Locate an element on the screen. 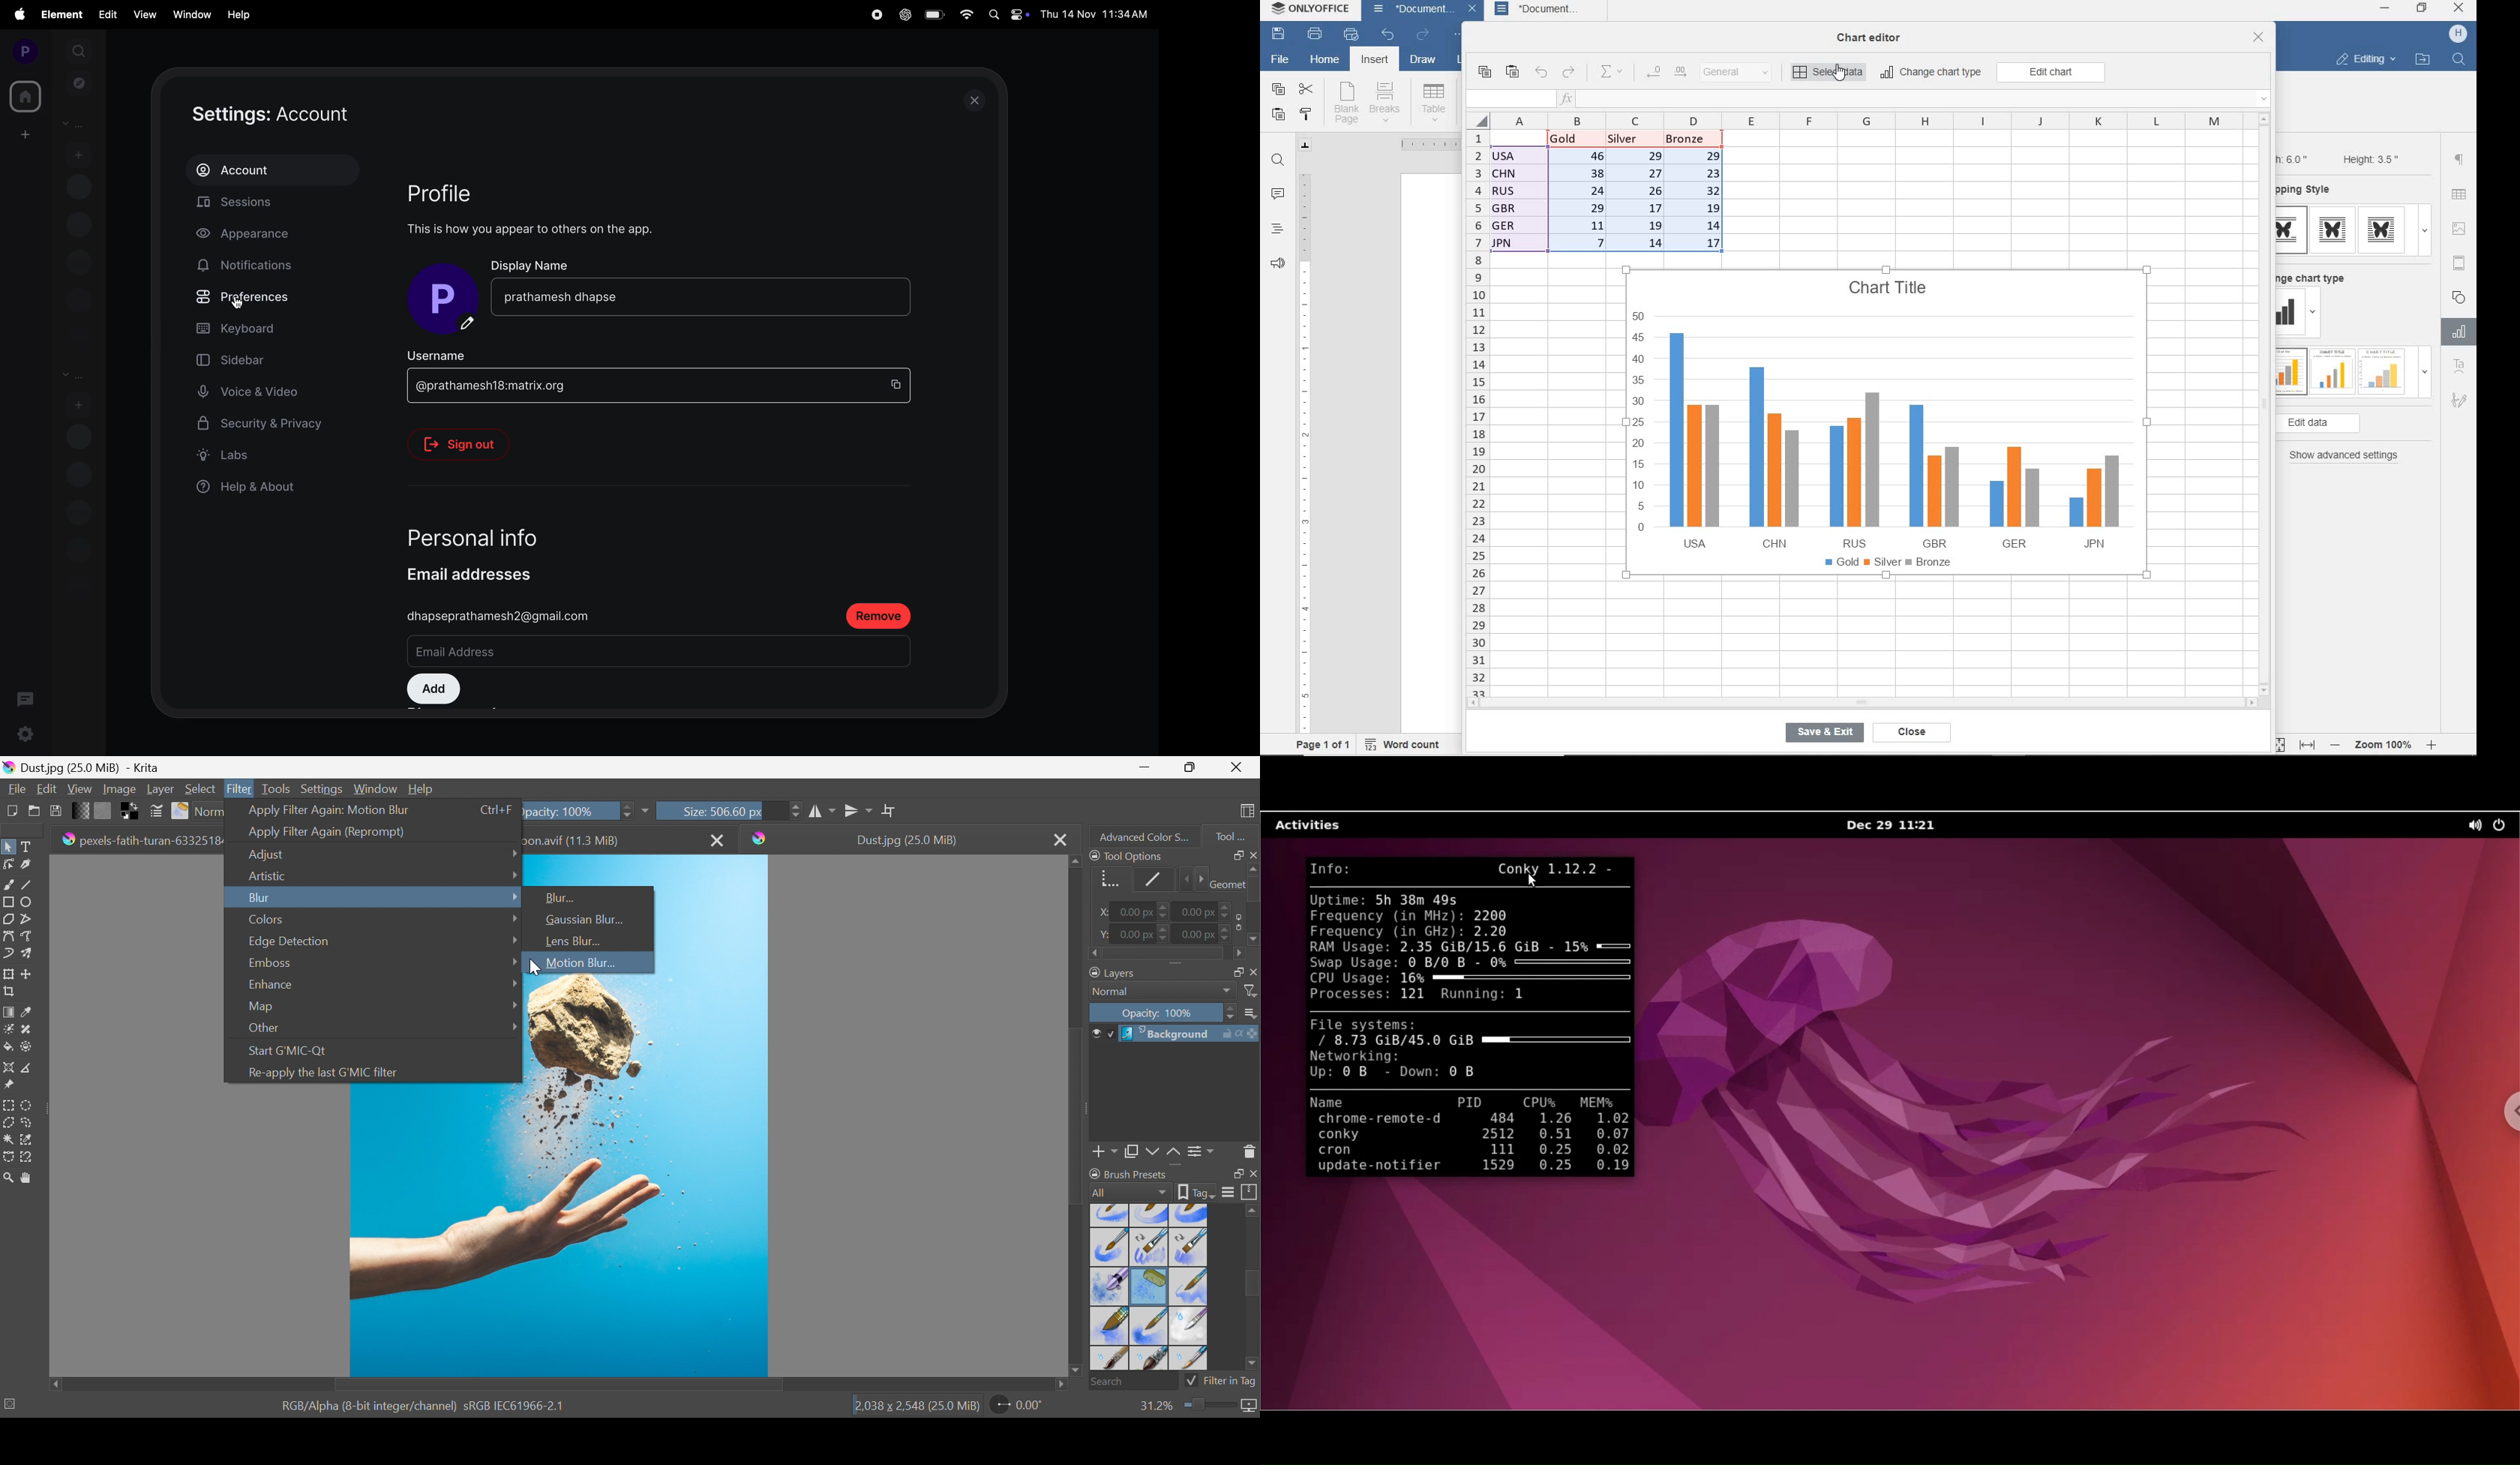 The width and height of the screenshot is (2520, 1484). Move a layer is located at coordinates (30, 973).